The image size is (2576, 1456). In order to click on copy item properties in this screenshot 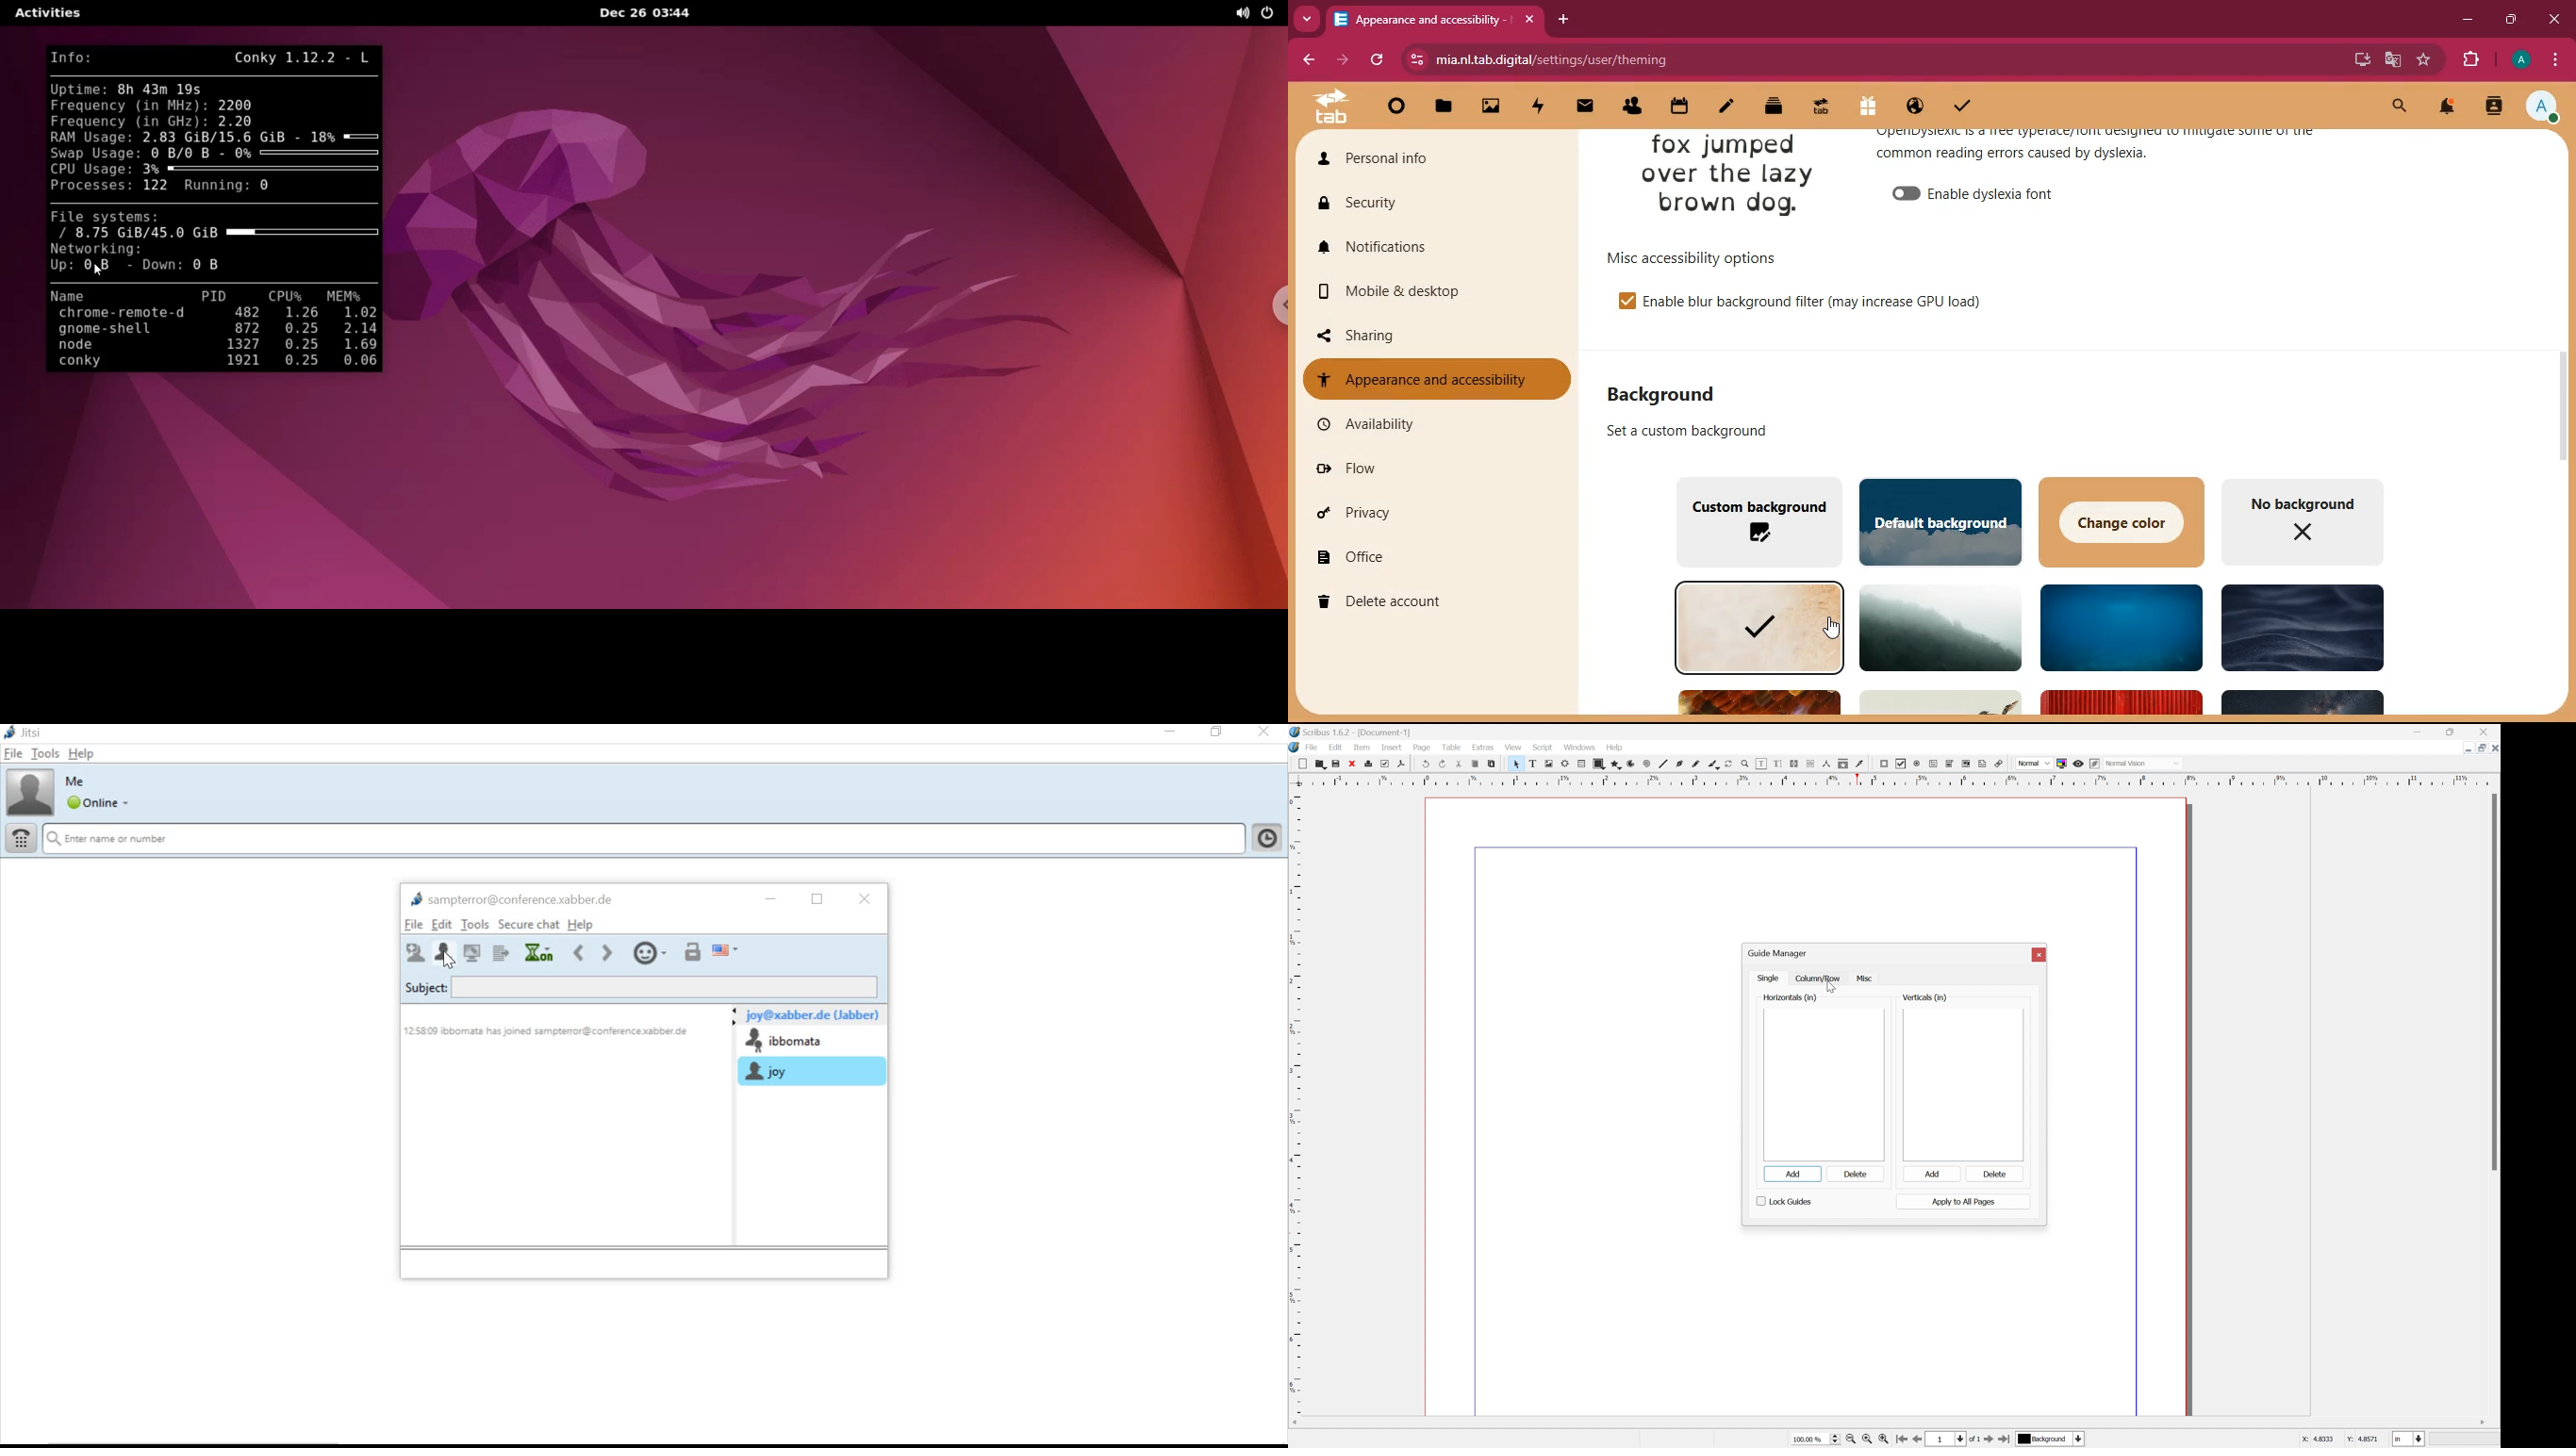, I will do `click(1844, 764)`.